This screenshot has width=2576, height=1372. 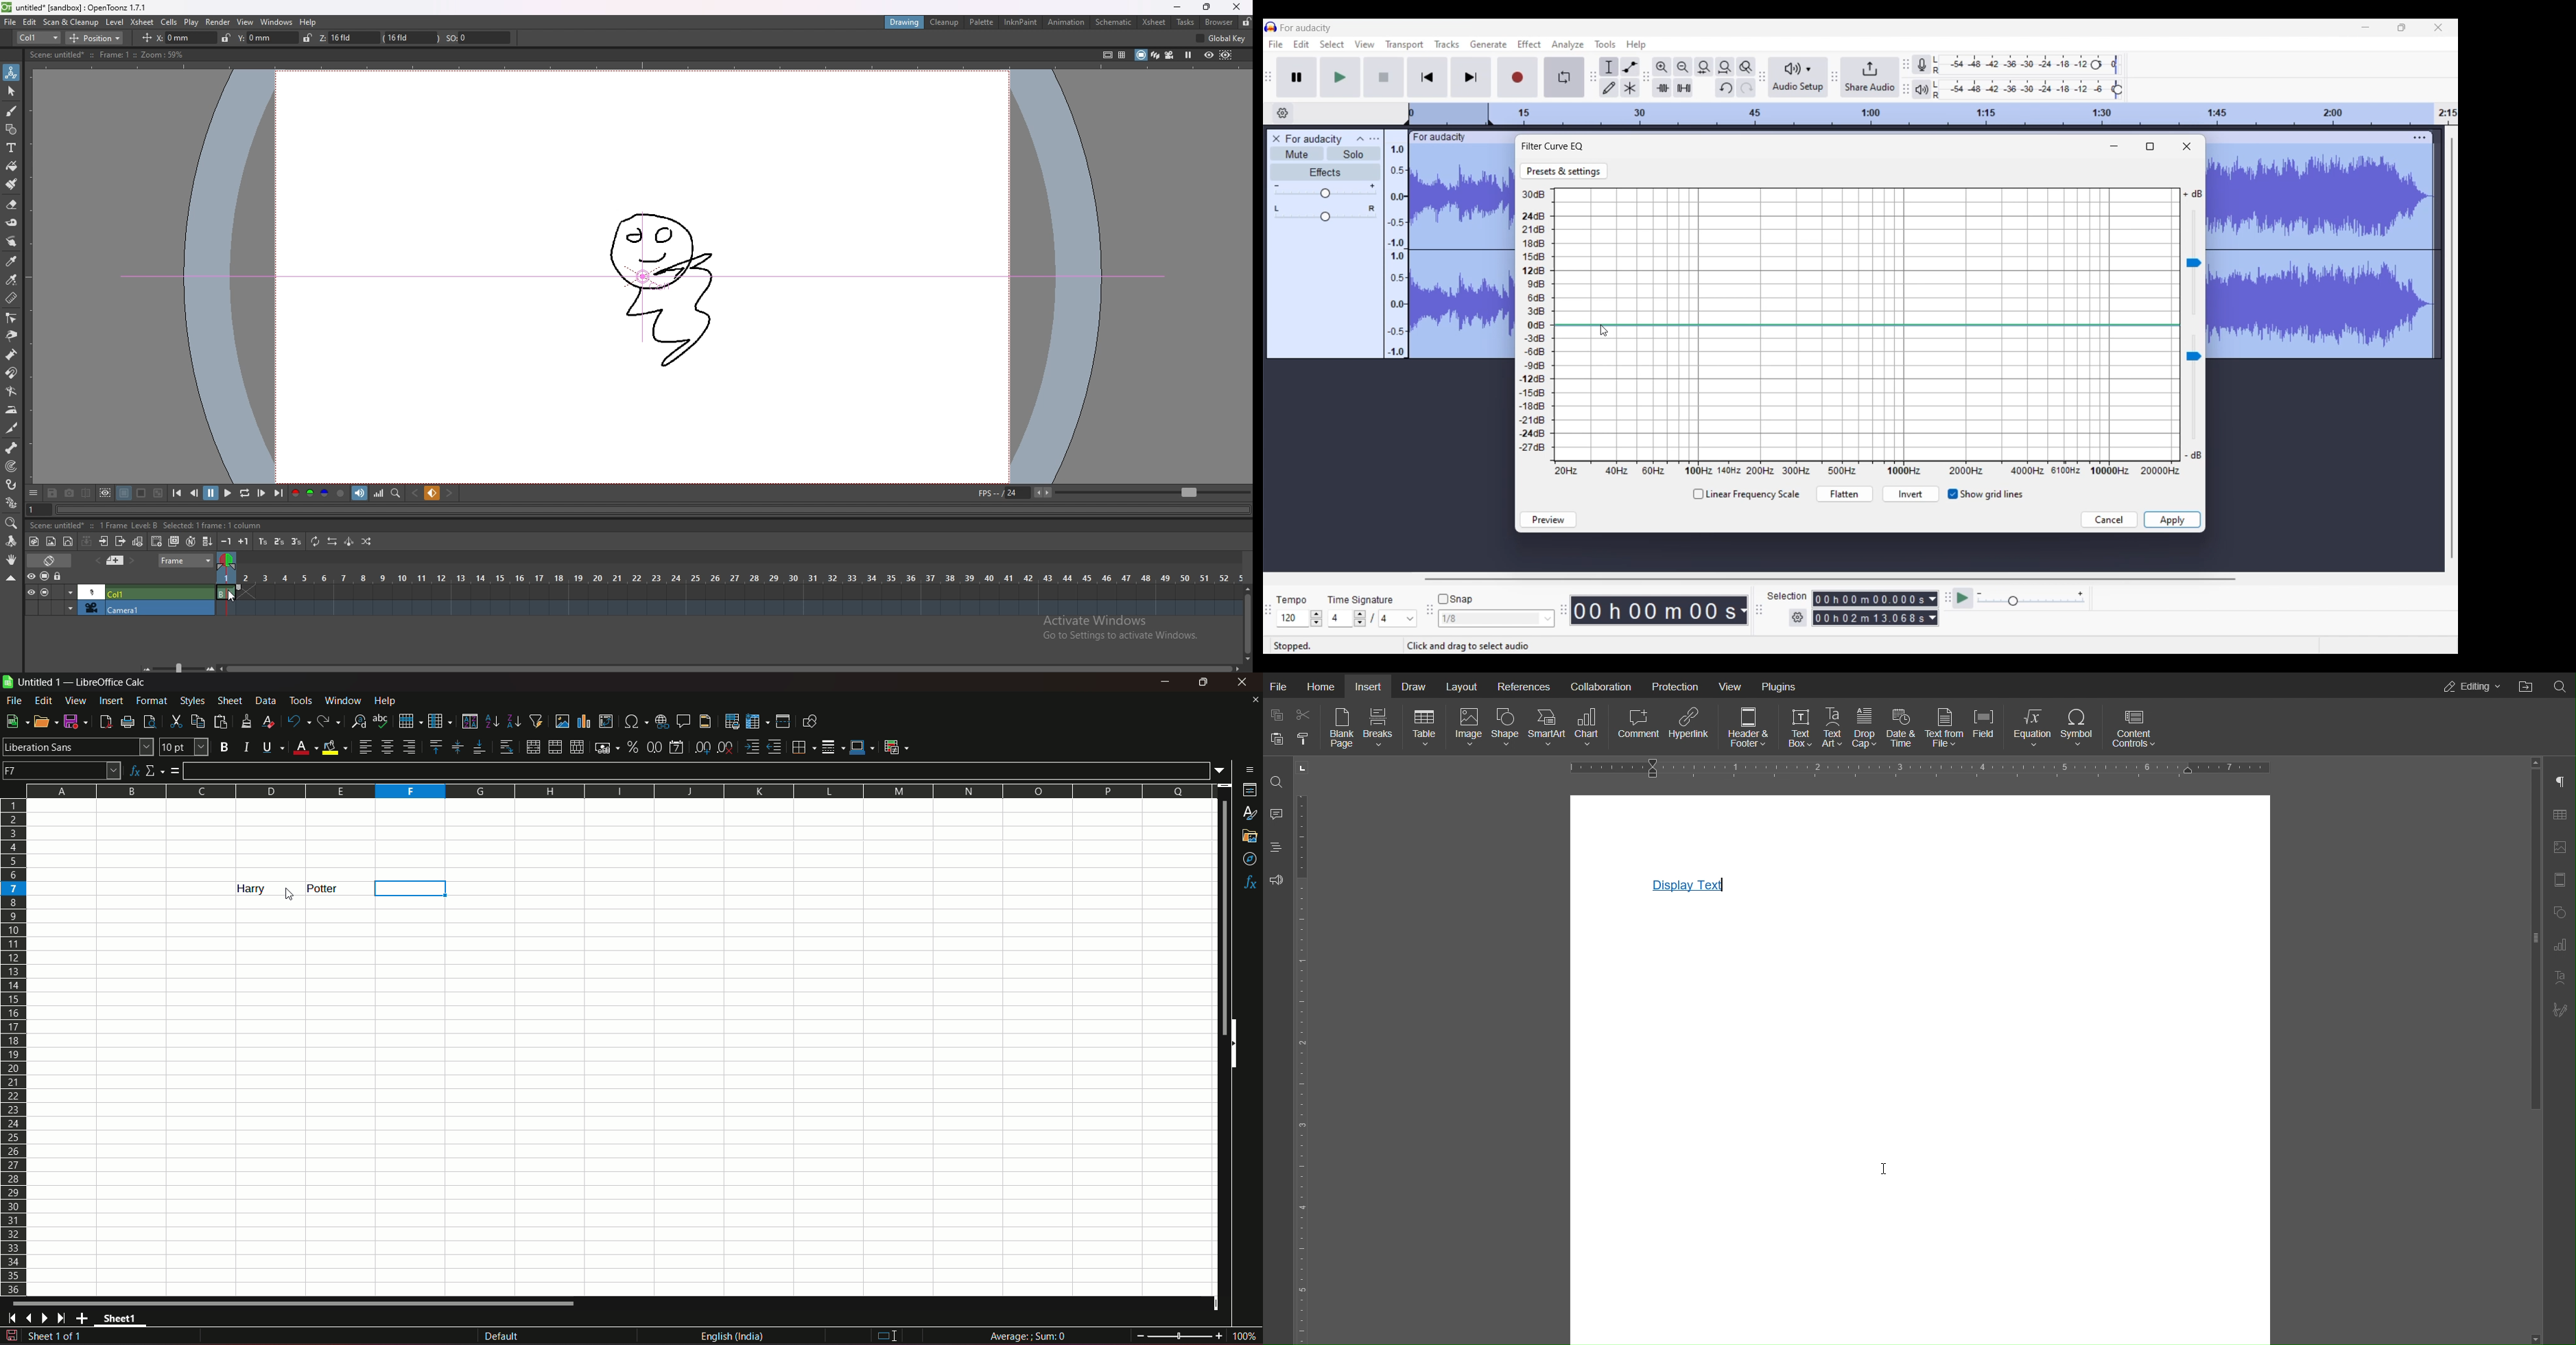 What do you see at coordinates (1370, 686) in the screenshot?
I see `Insert` at bounding box center [1370, 686].